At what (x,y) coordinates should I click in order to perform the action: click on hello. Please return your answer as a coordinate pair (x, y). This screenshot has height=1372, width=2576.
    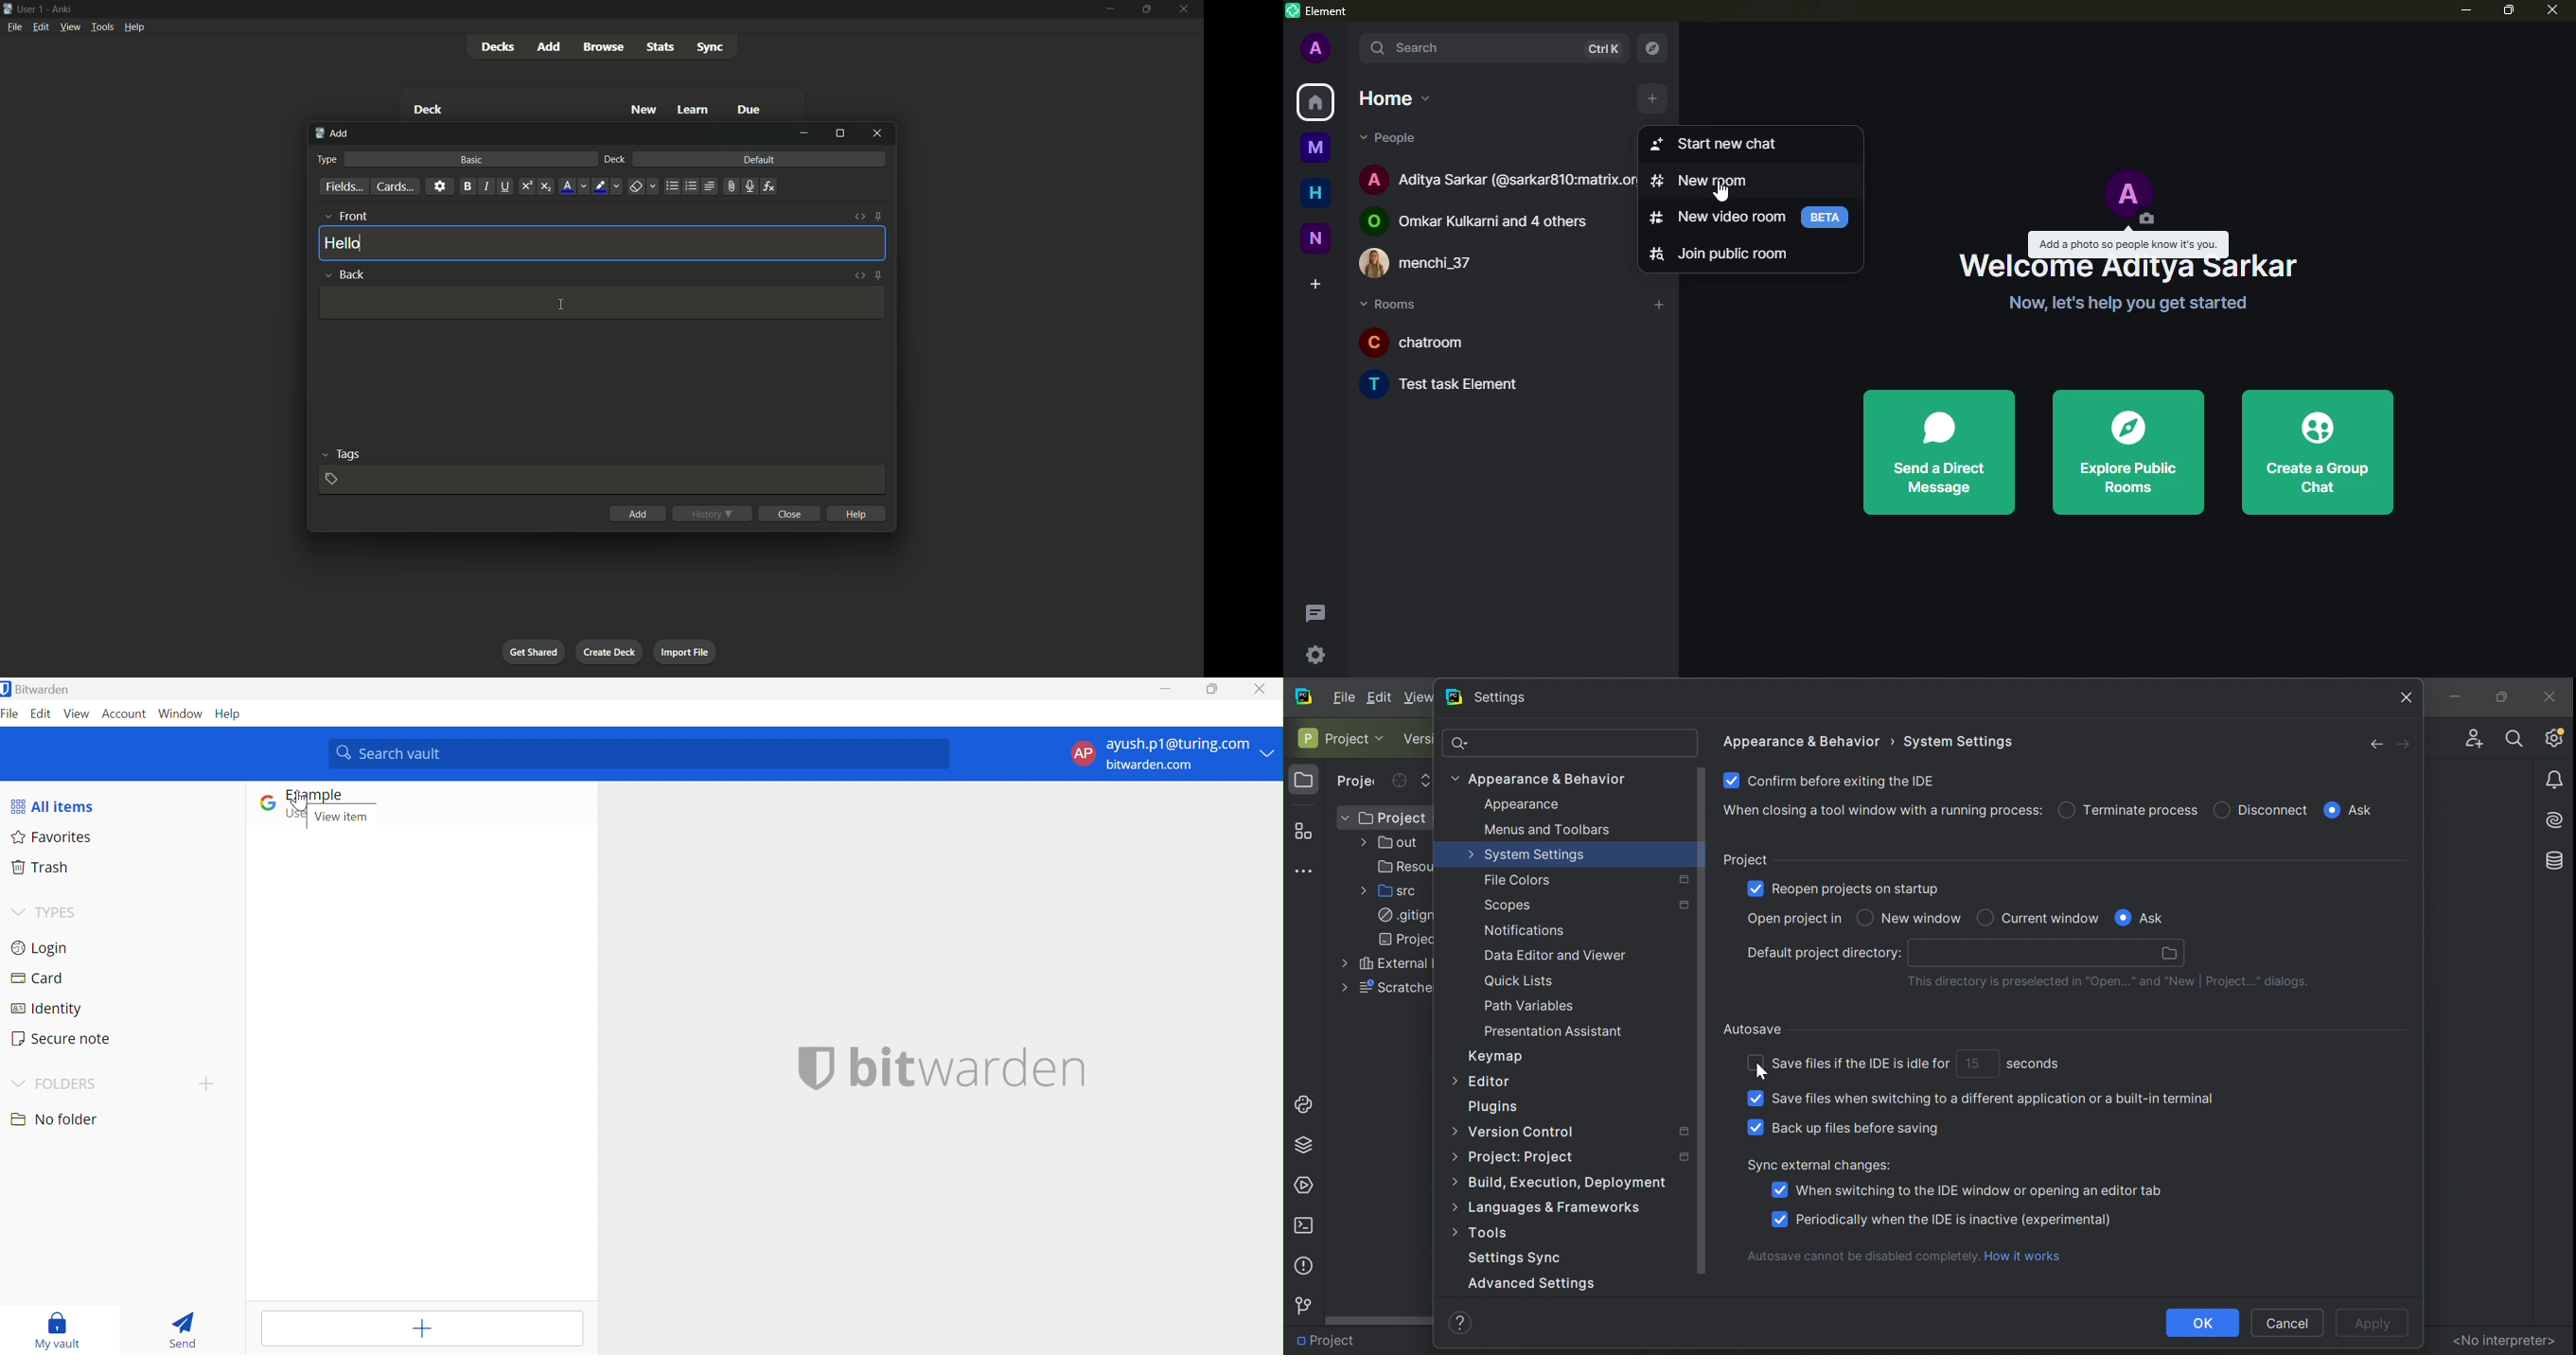
    Looking at the image, I should click on (344, 242).